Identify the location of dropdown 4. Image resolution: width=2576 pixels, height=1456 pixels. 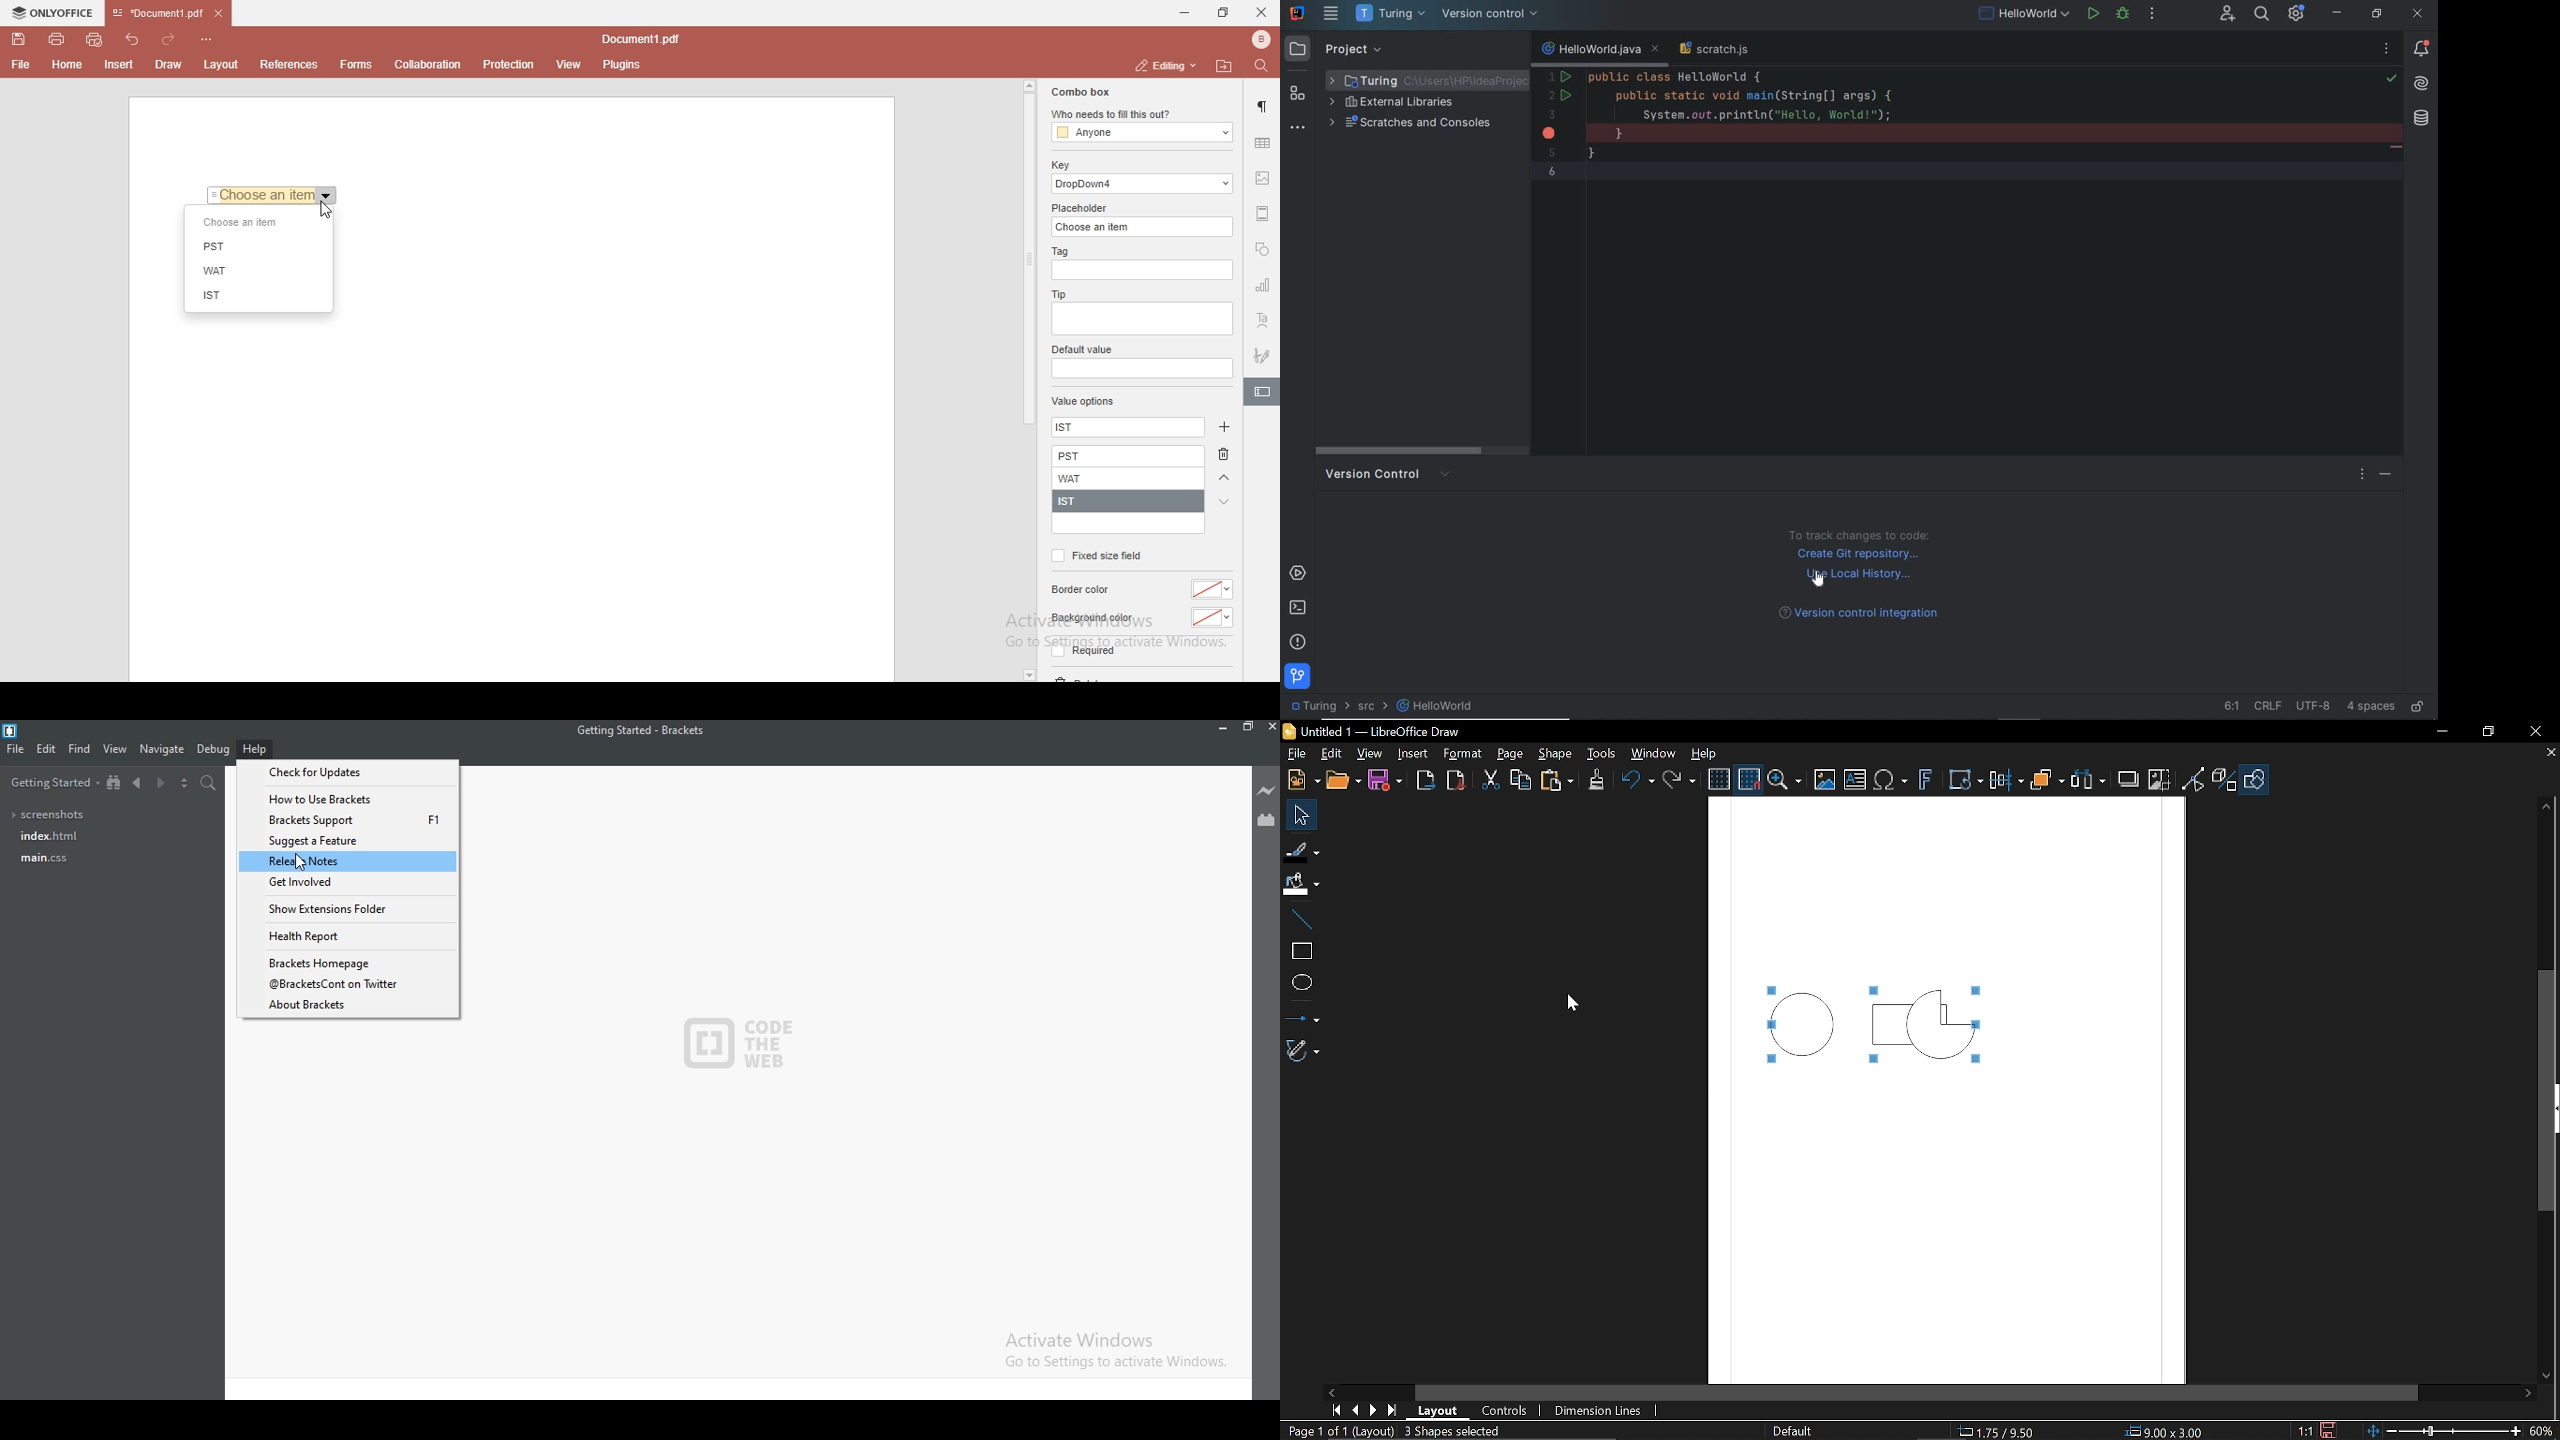
(1143, 184).